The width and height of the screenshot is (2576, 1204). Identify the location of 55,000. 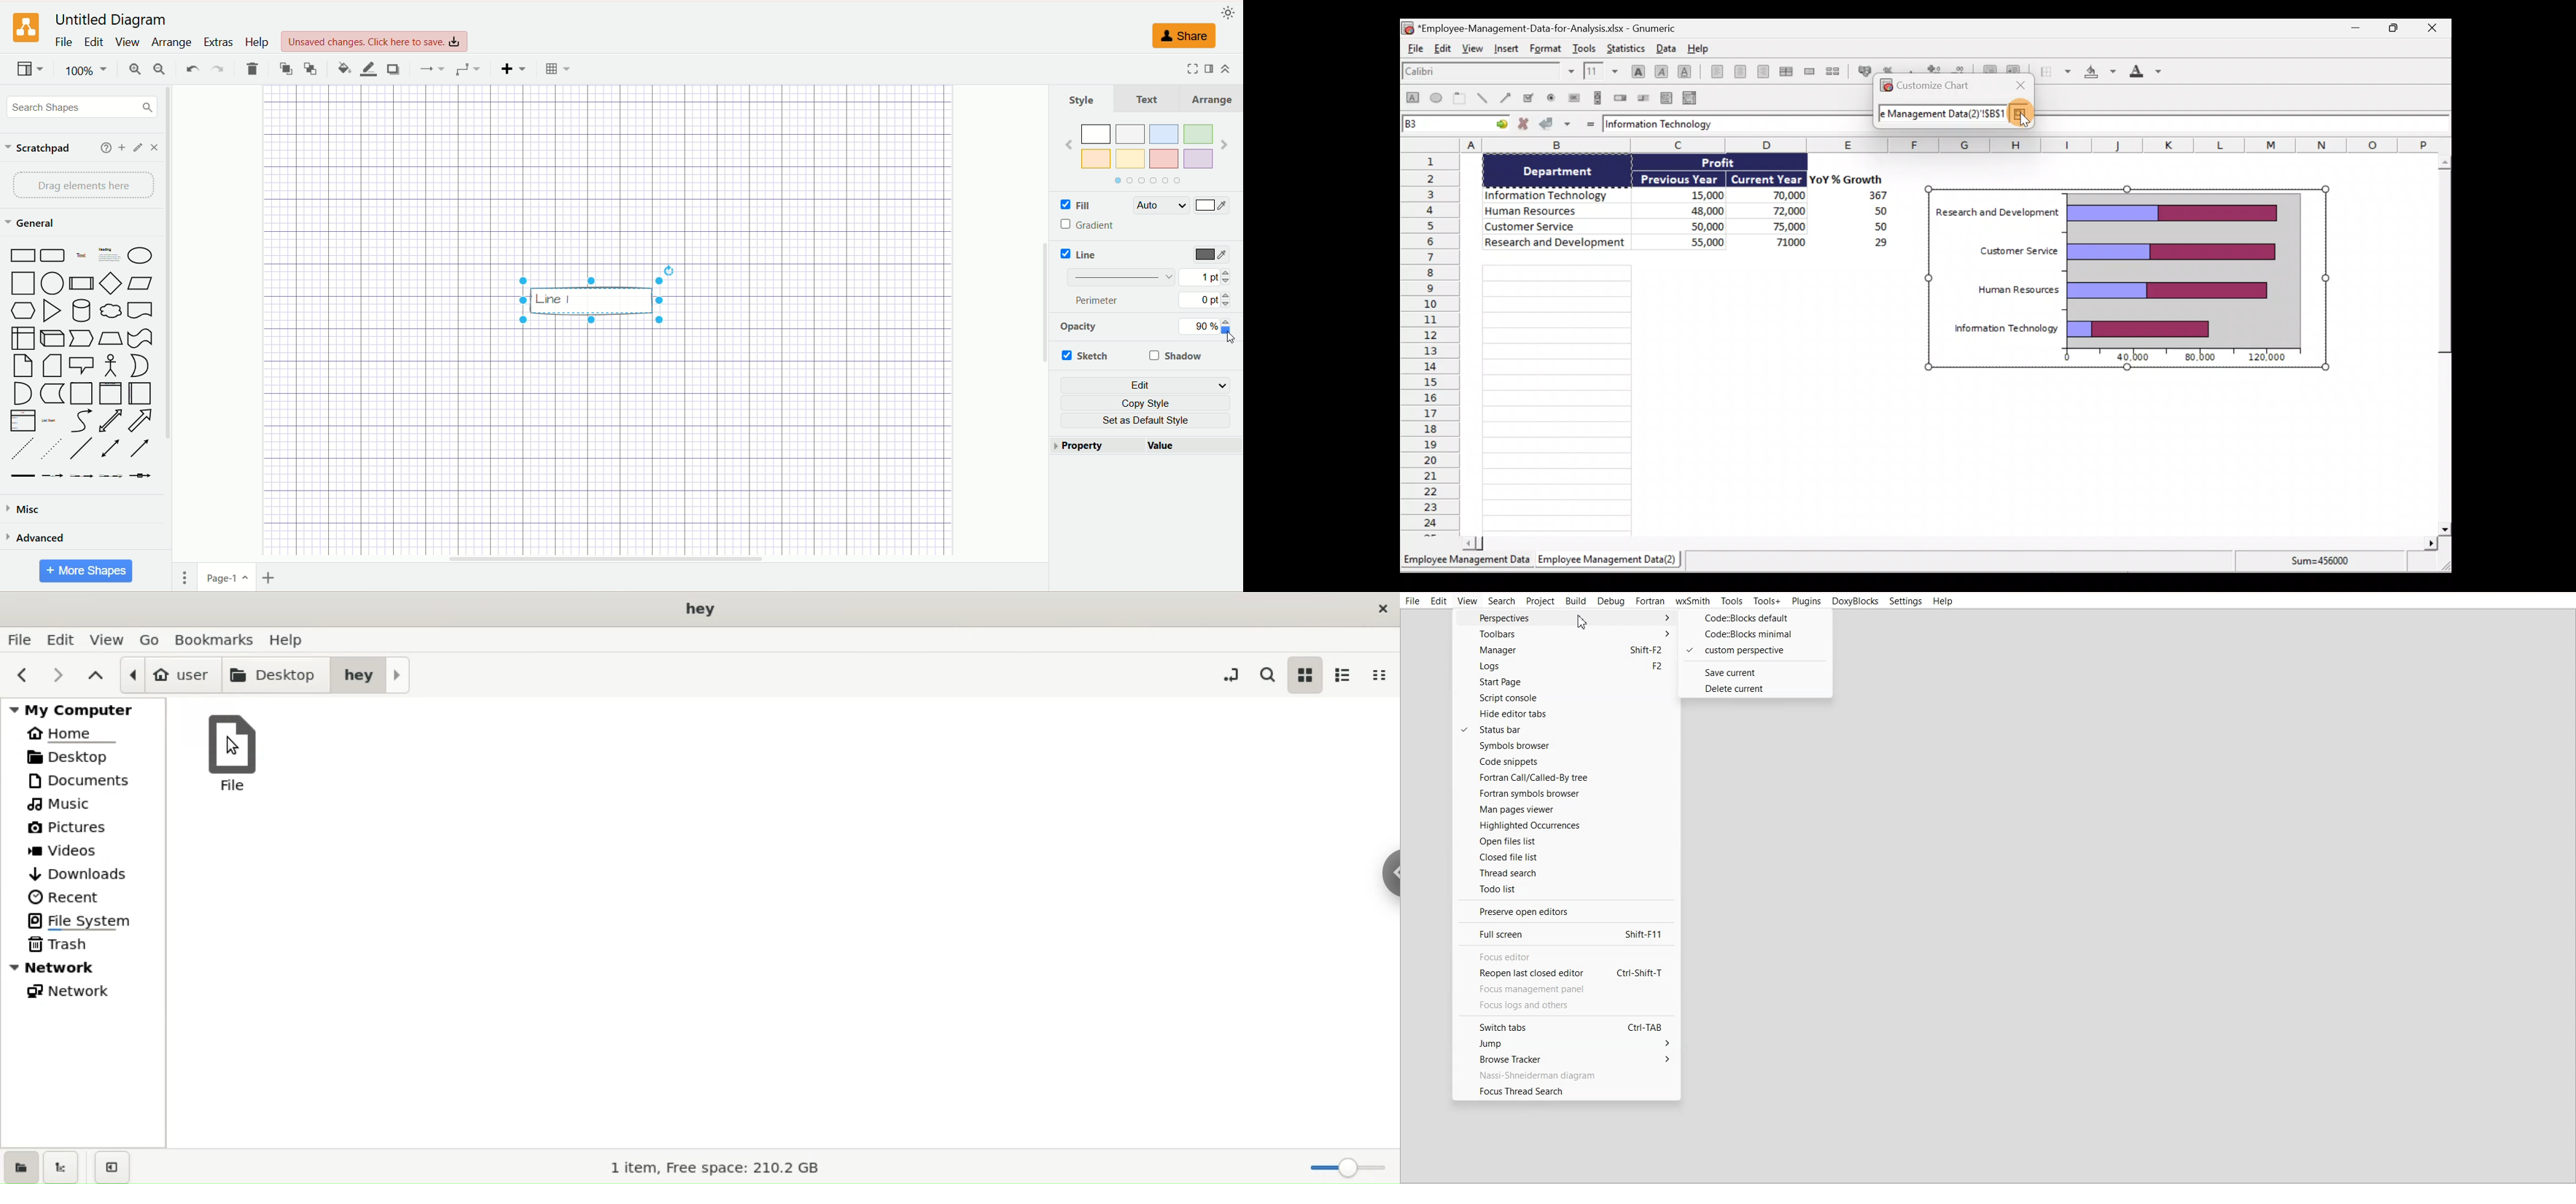
(1693, 241).